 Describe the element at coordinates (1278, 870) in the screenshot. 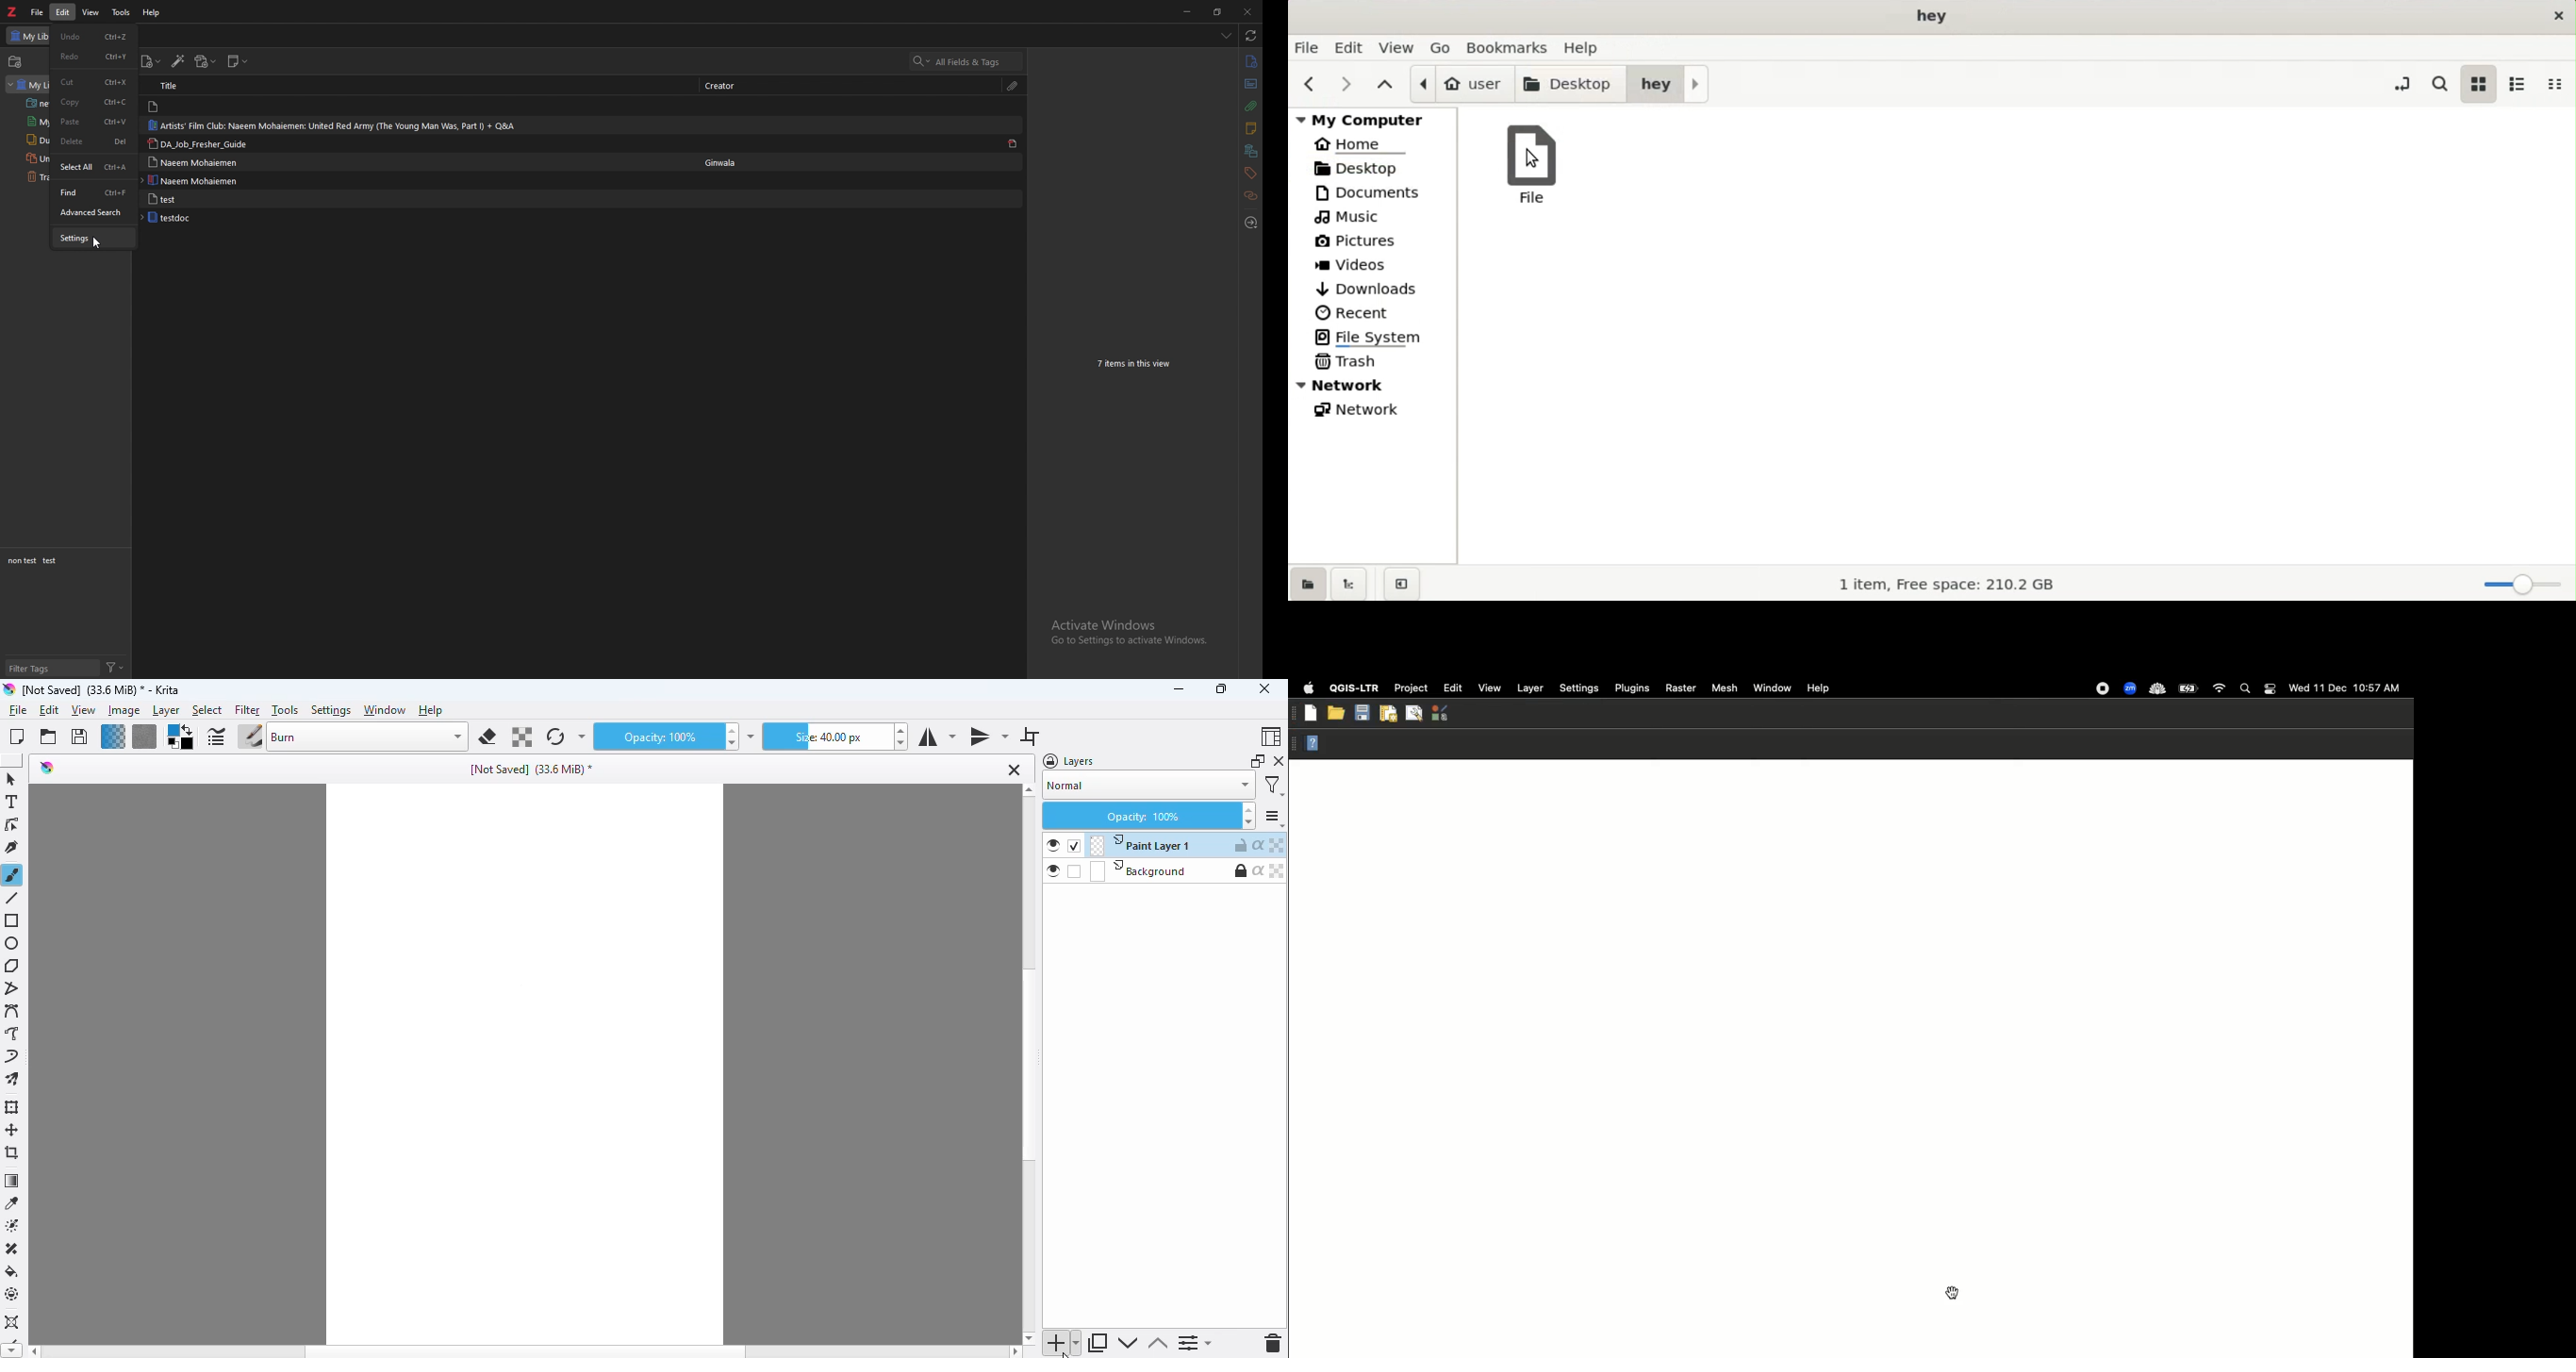

I see `alpha locked: no` at that location.